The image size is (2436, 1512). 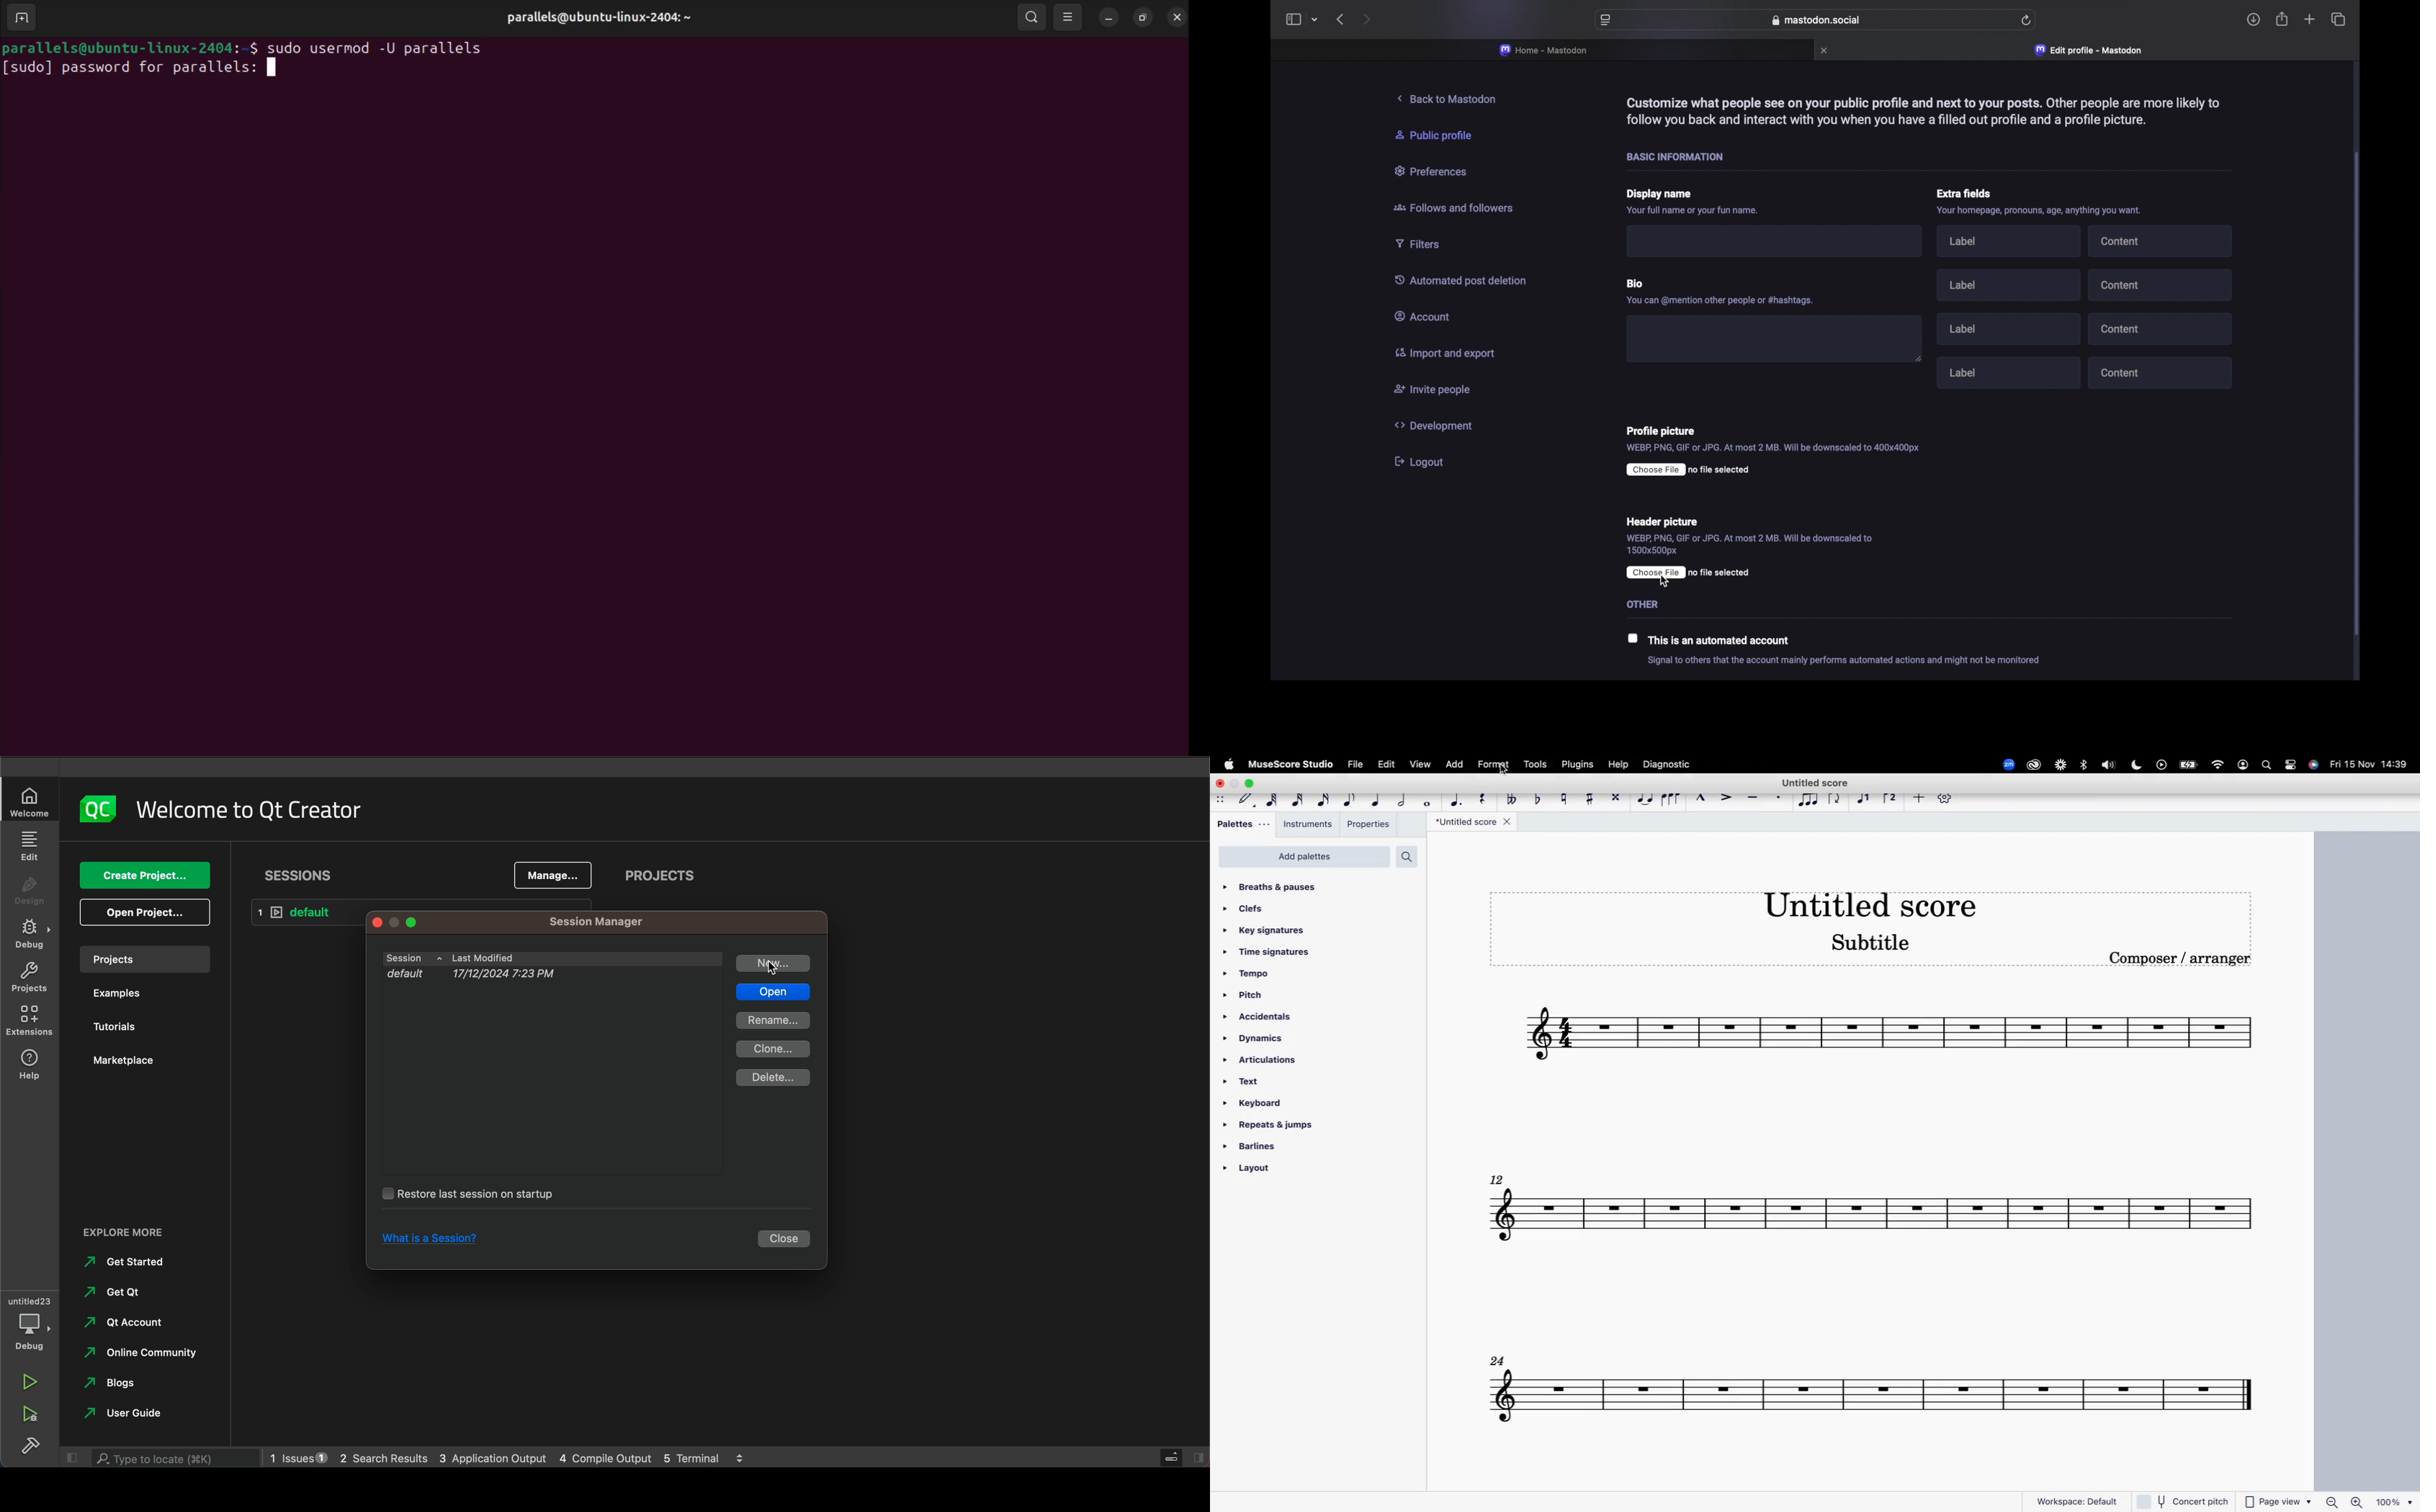 What do you see at coordinates (1844, 661) in the screenshot?
I see `info` at bounding box center [1844, 661].